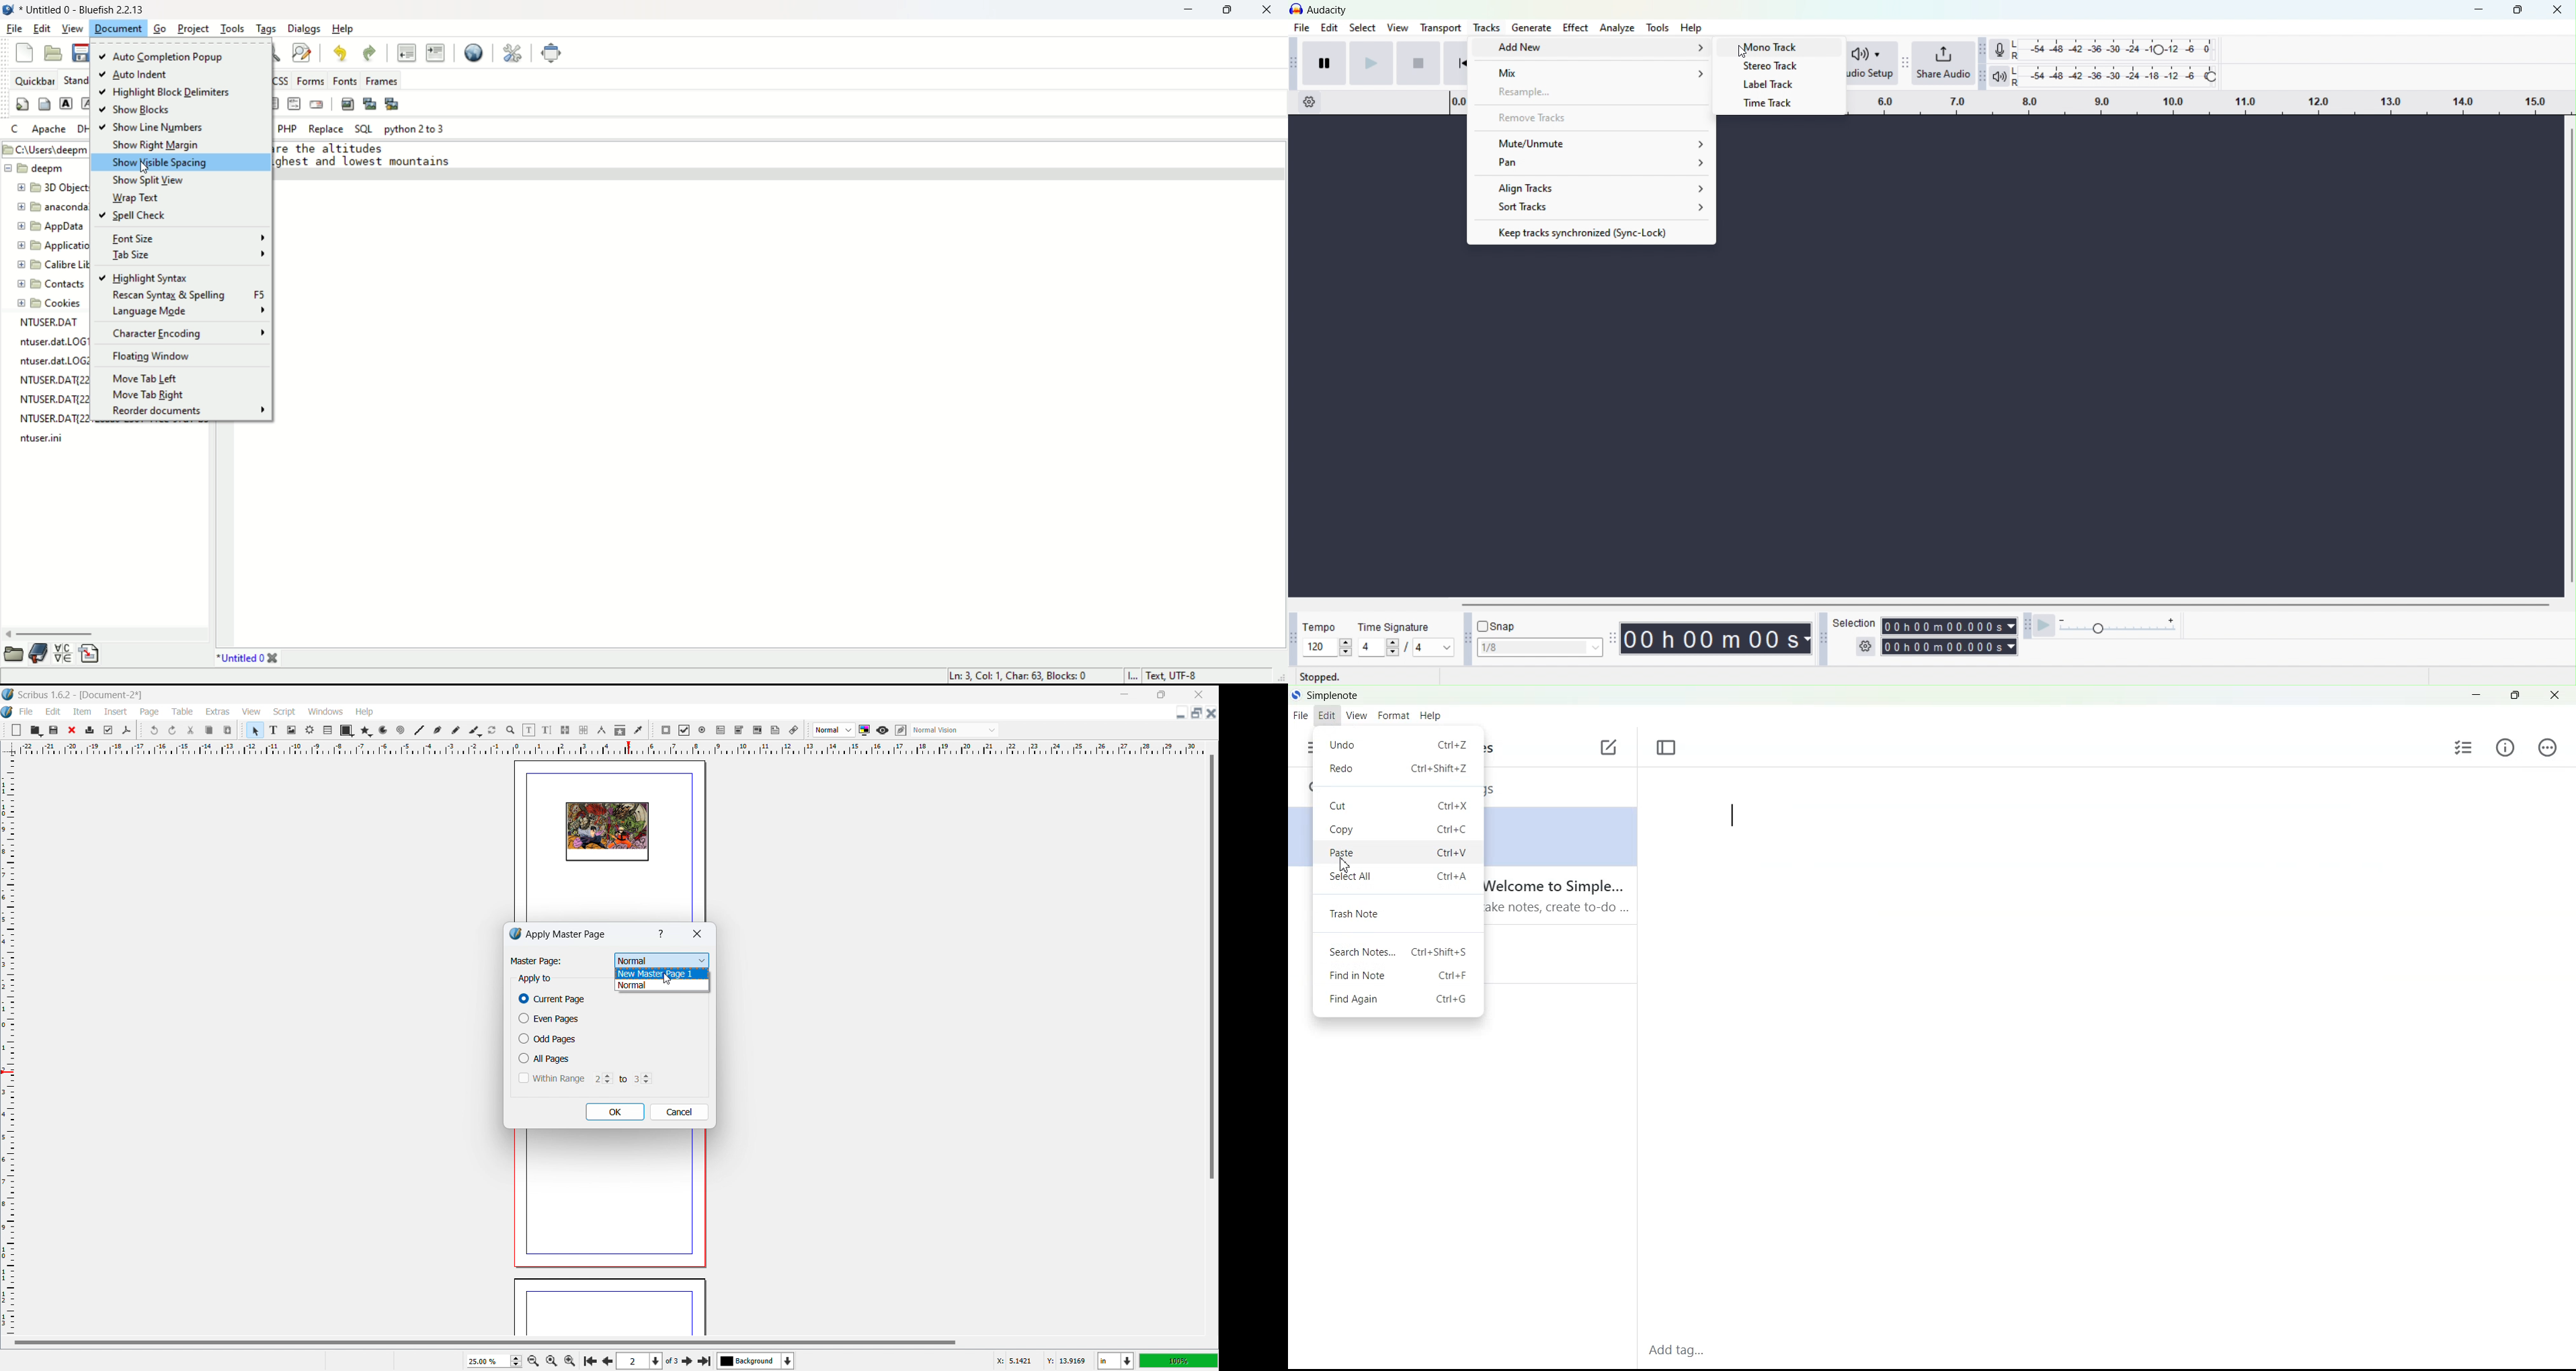  I want to click on Snap, so click(1502, 625).